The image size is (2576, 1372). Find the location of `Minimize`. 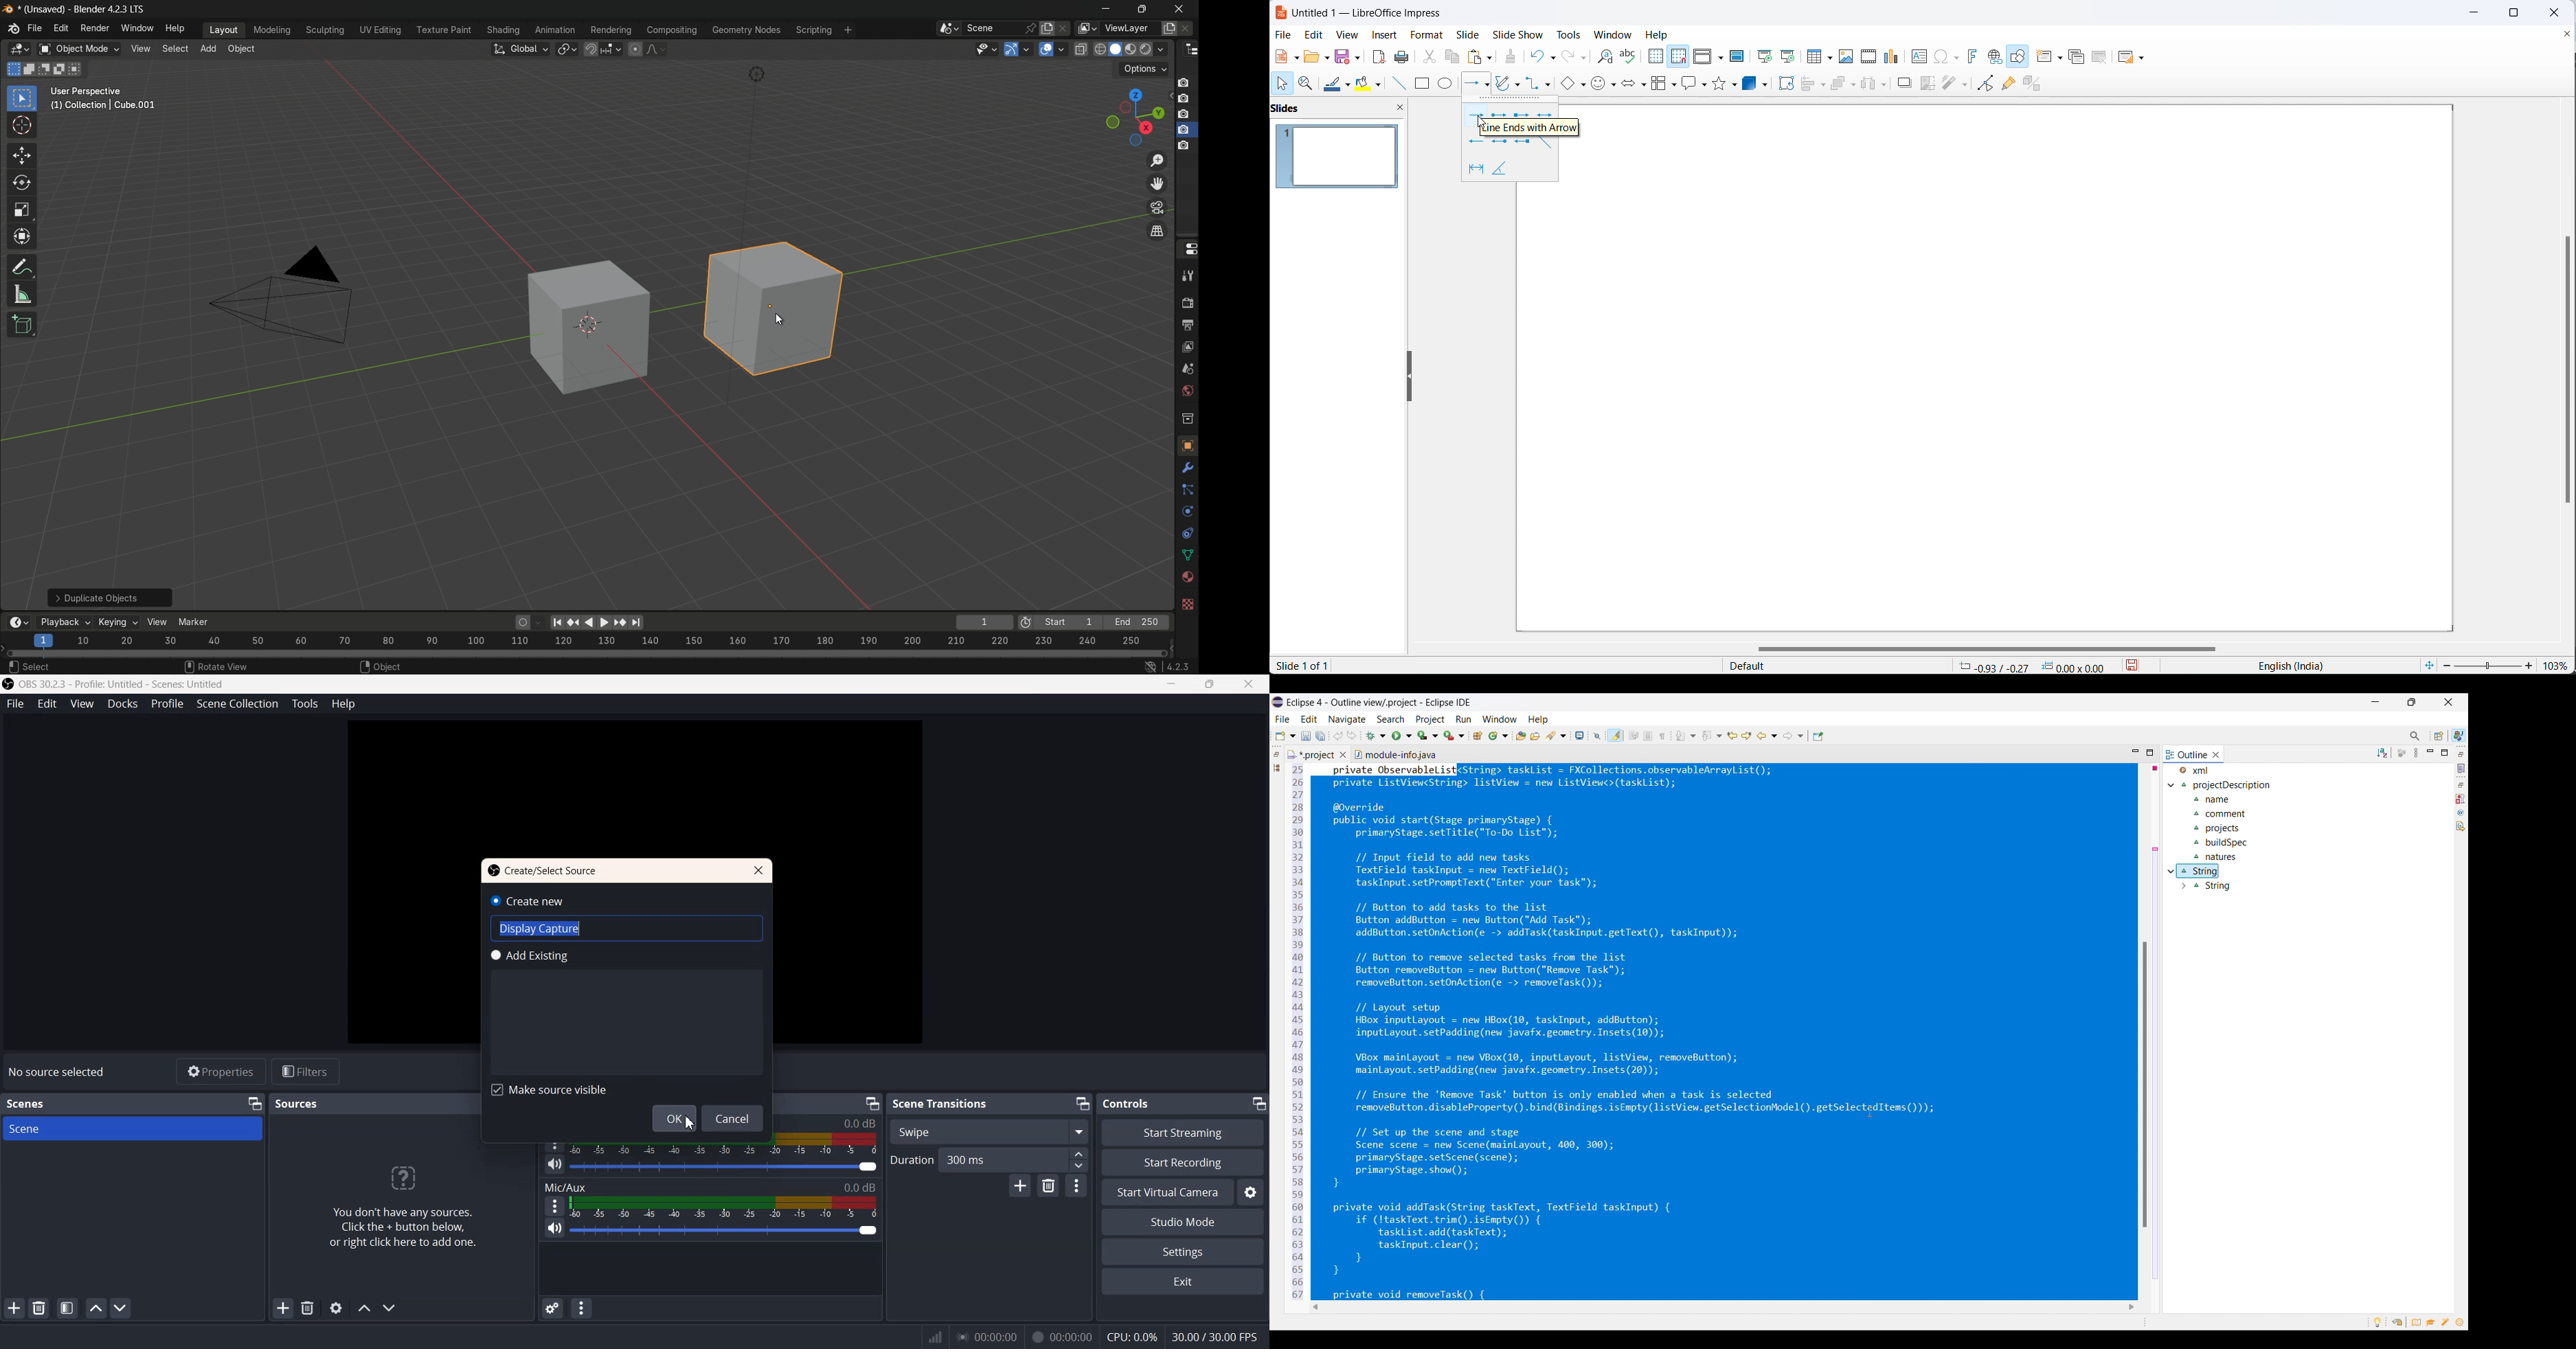

Minimize is located at coordinates (254, 1104).